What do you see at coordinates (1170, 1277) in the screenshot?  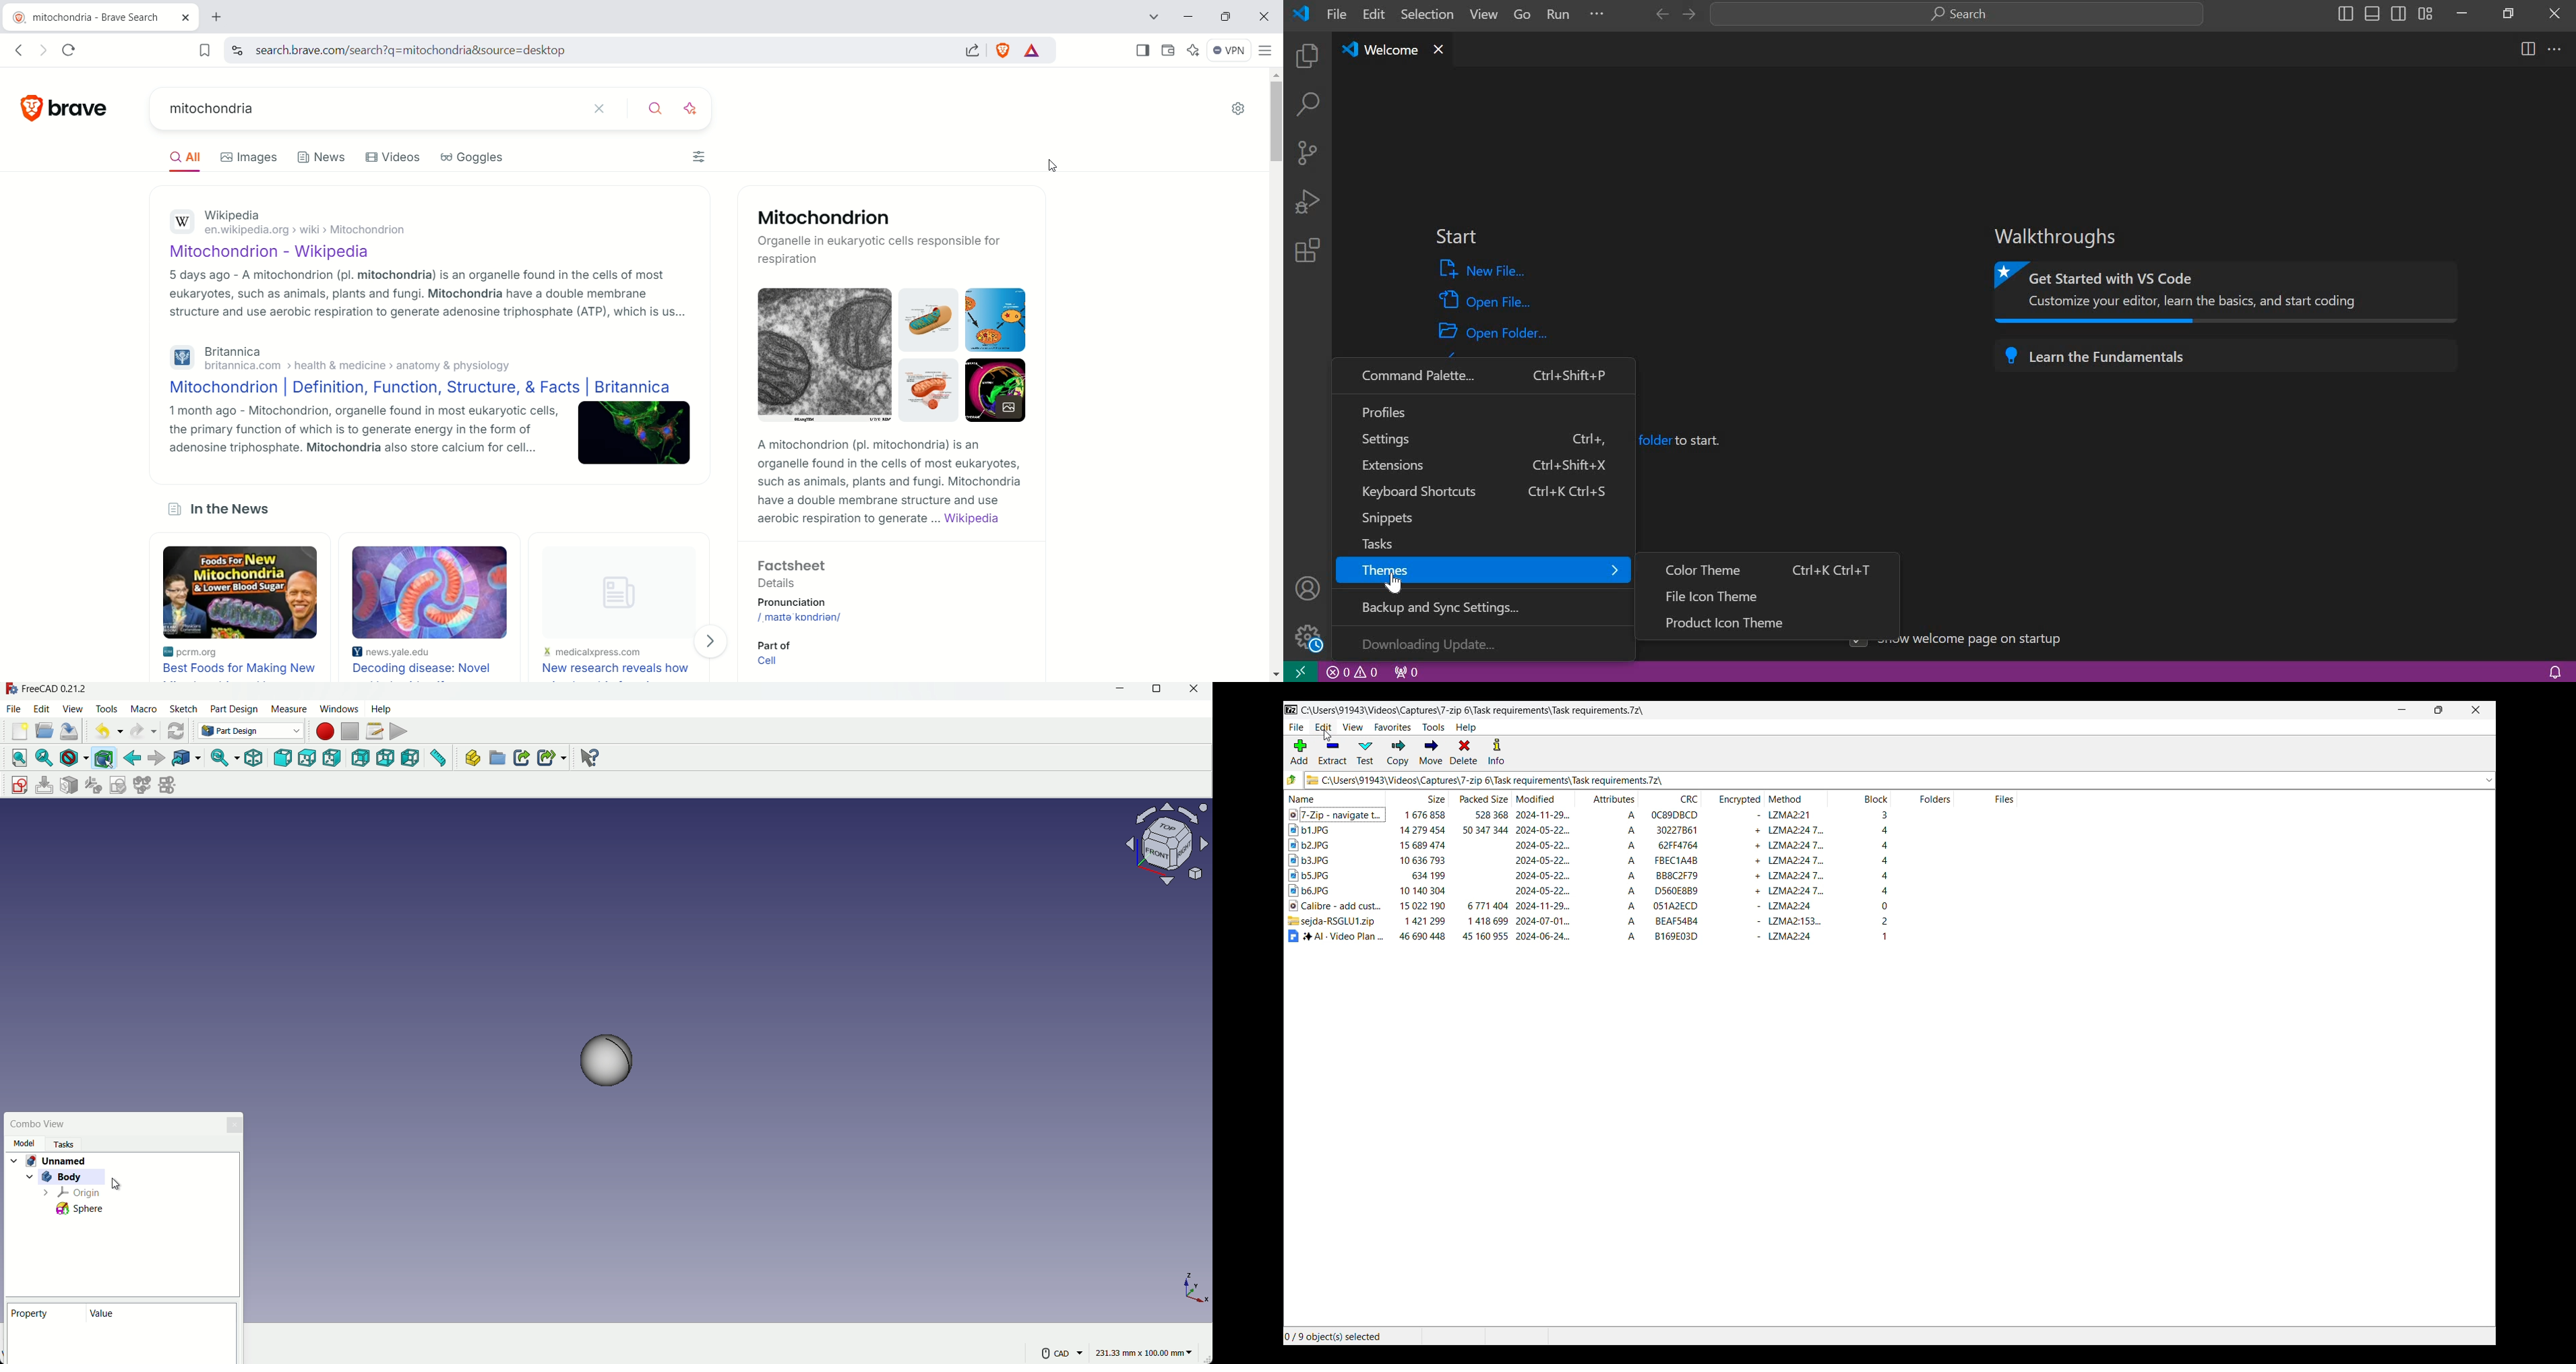 I see `z, y, x axis` at bounding box center [1170, 1277].